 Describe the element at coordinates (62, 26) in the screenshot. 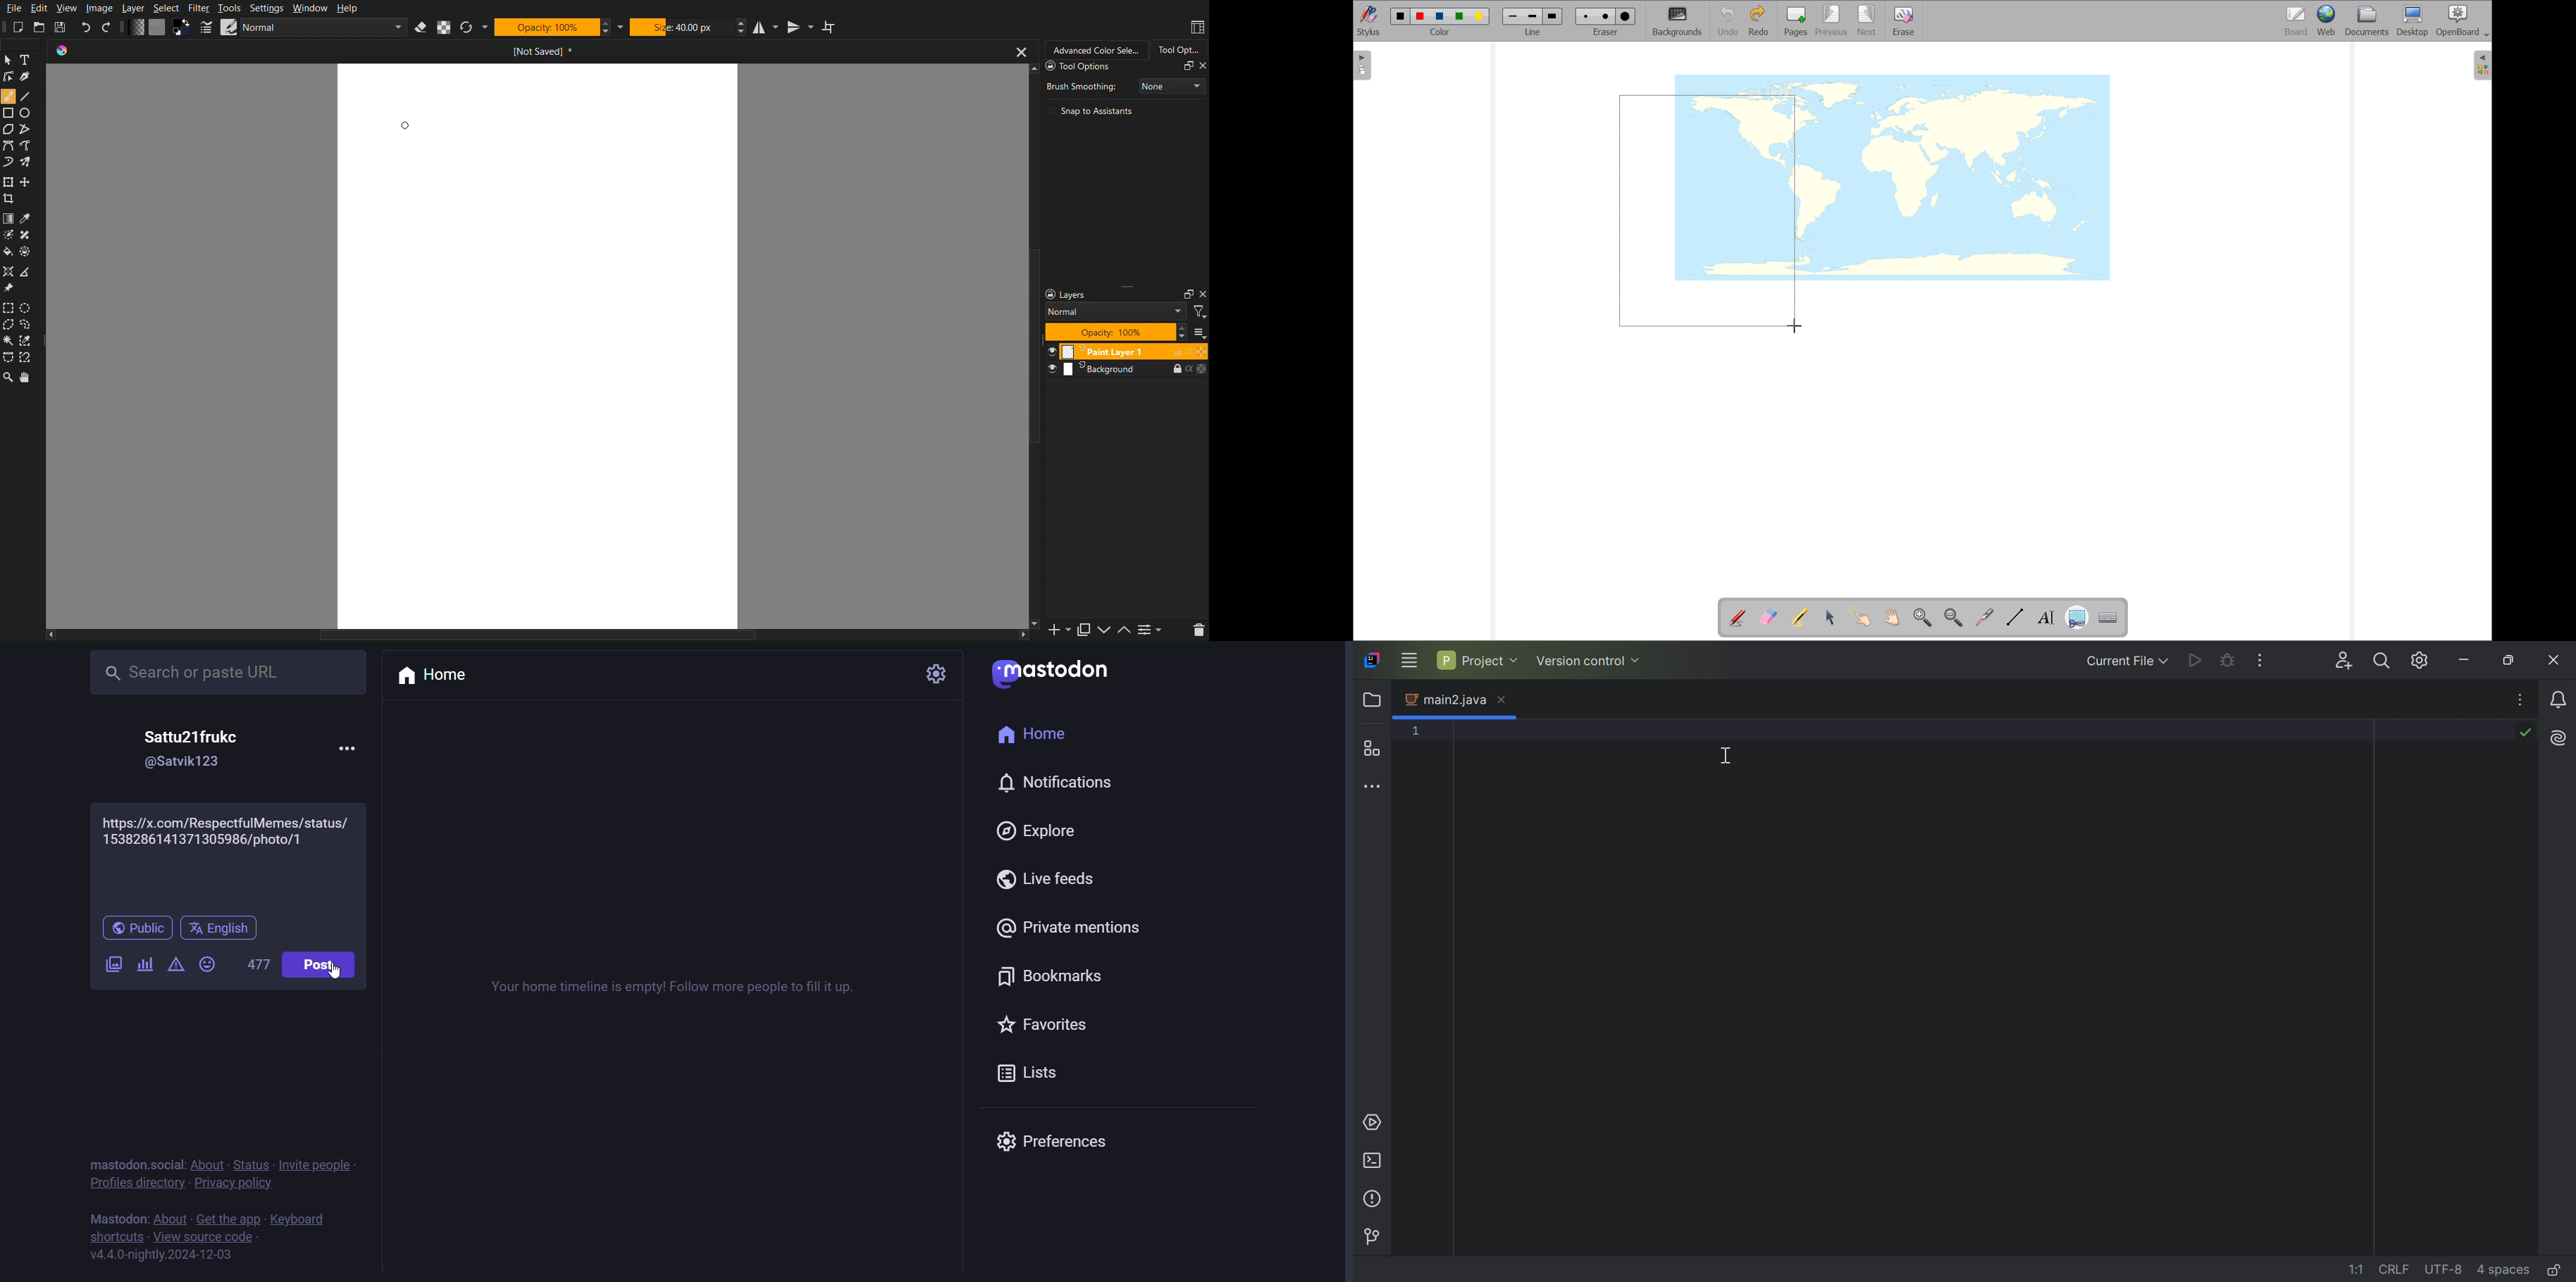

I see `Save` at that location.